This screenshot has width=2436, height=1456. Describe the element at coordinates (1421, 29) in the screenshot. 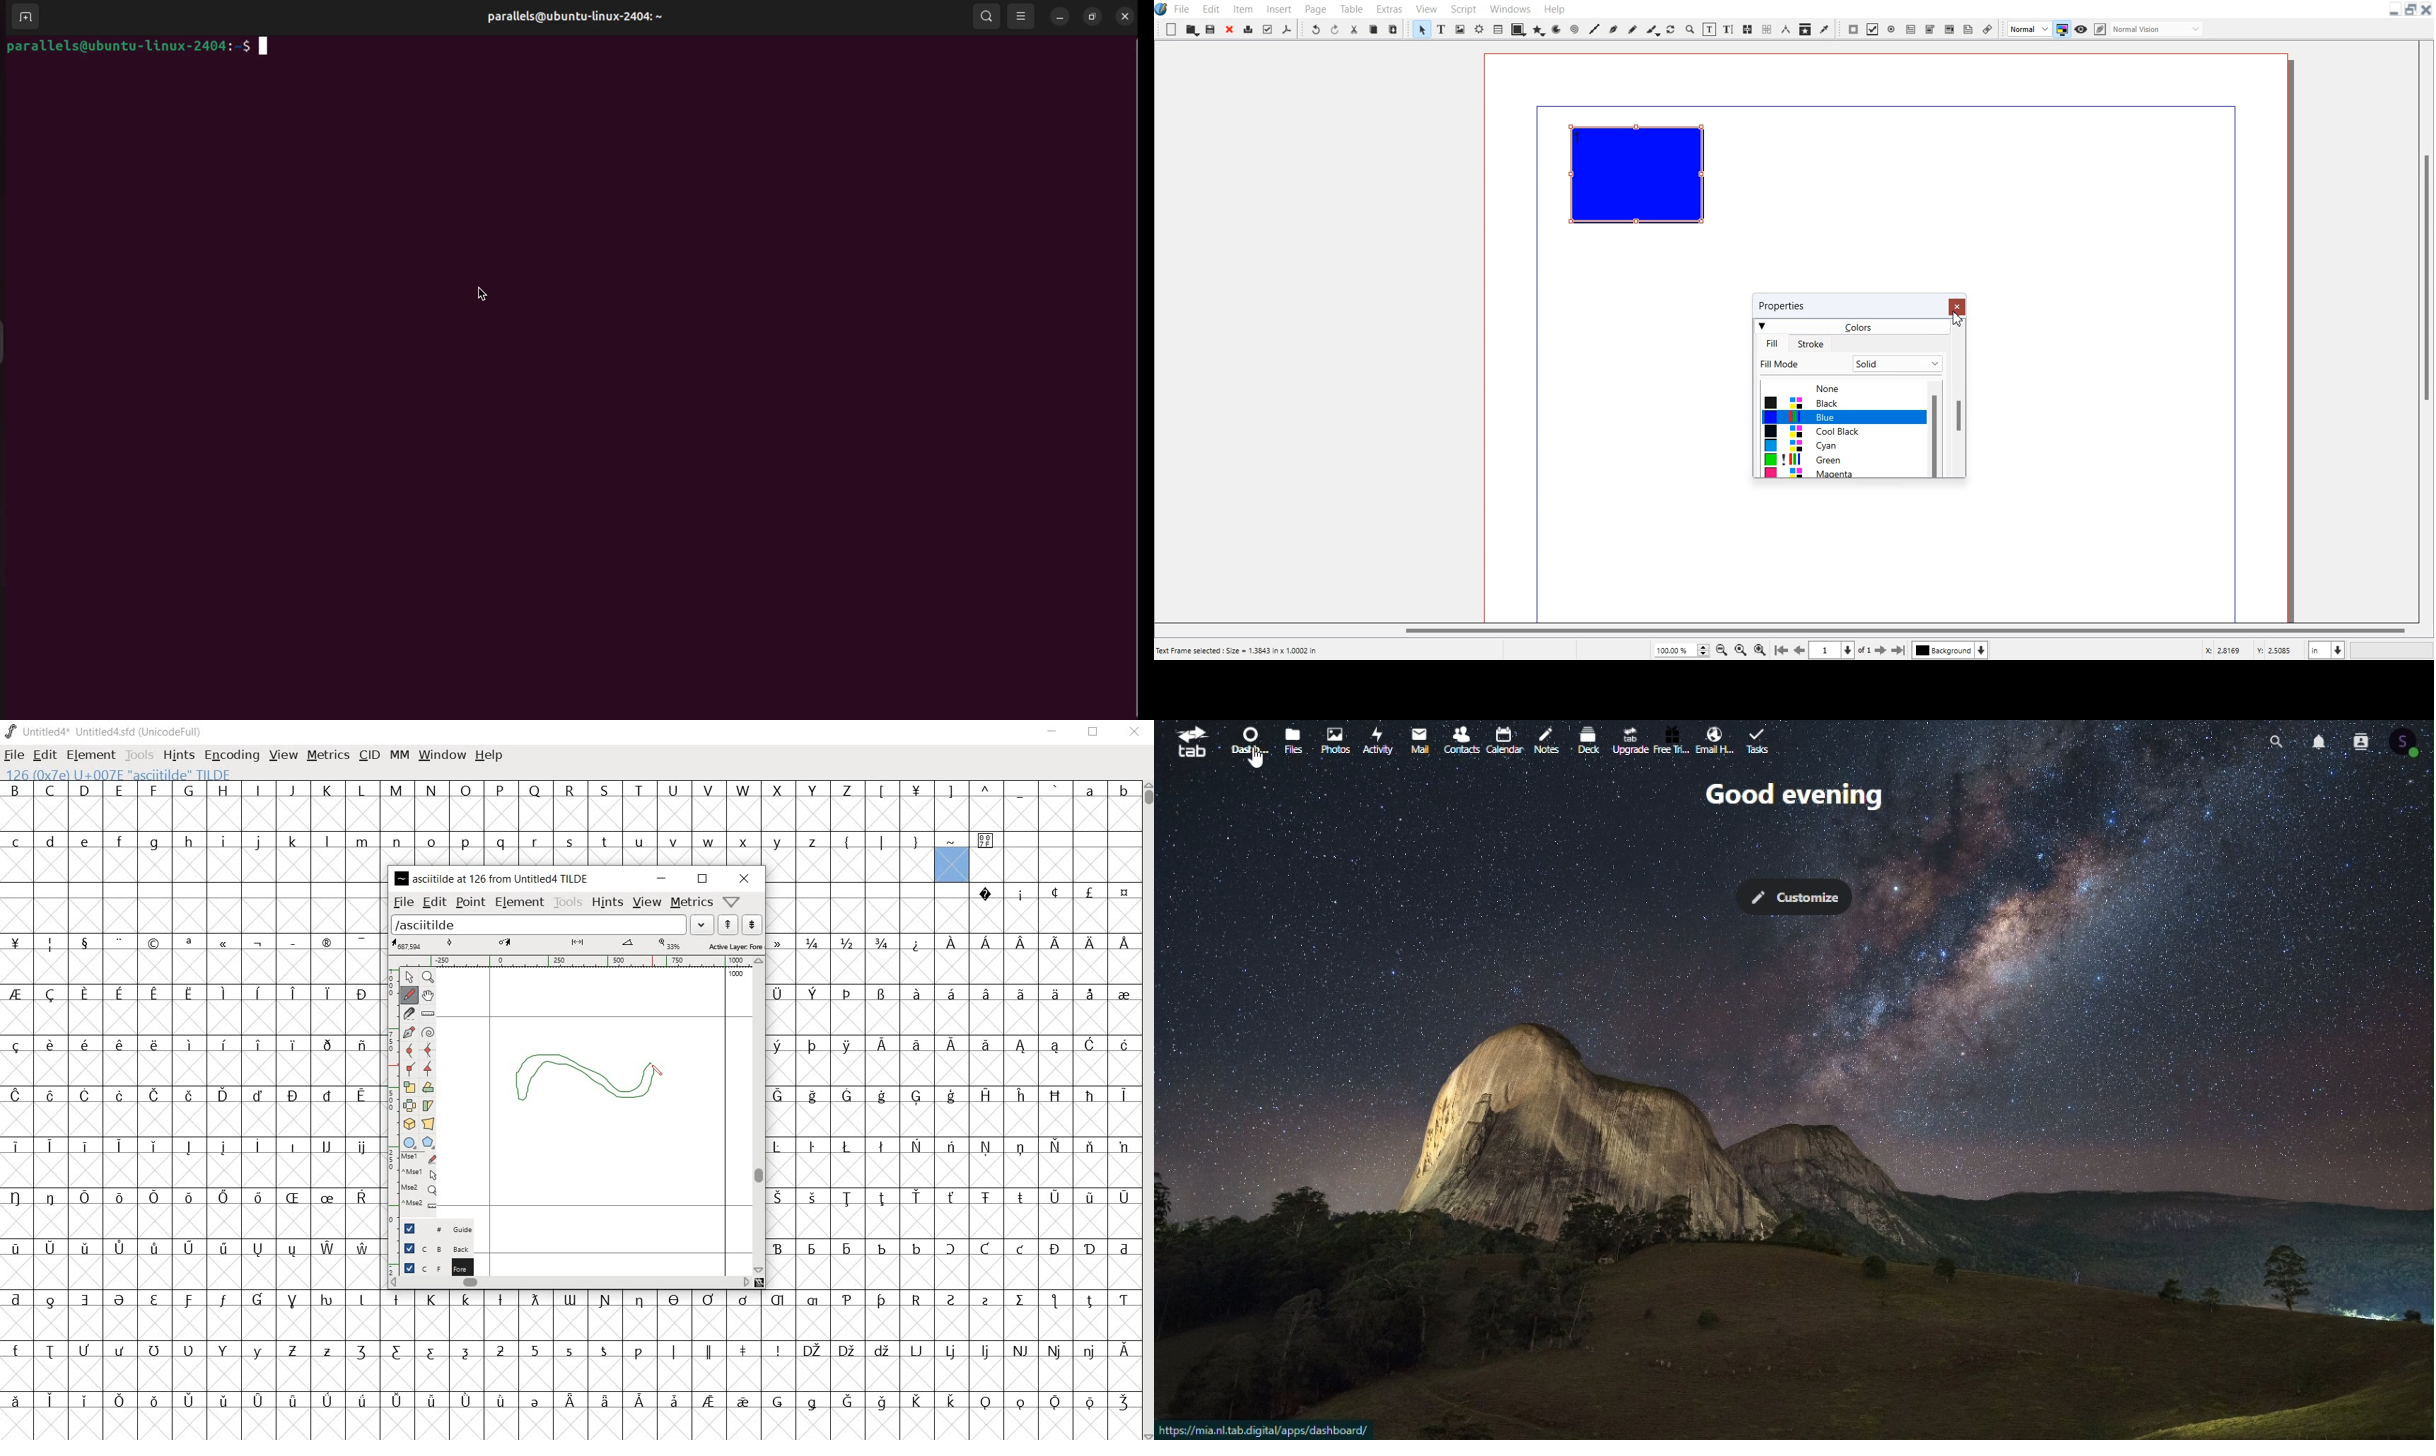

I see `Select Item` at that location.